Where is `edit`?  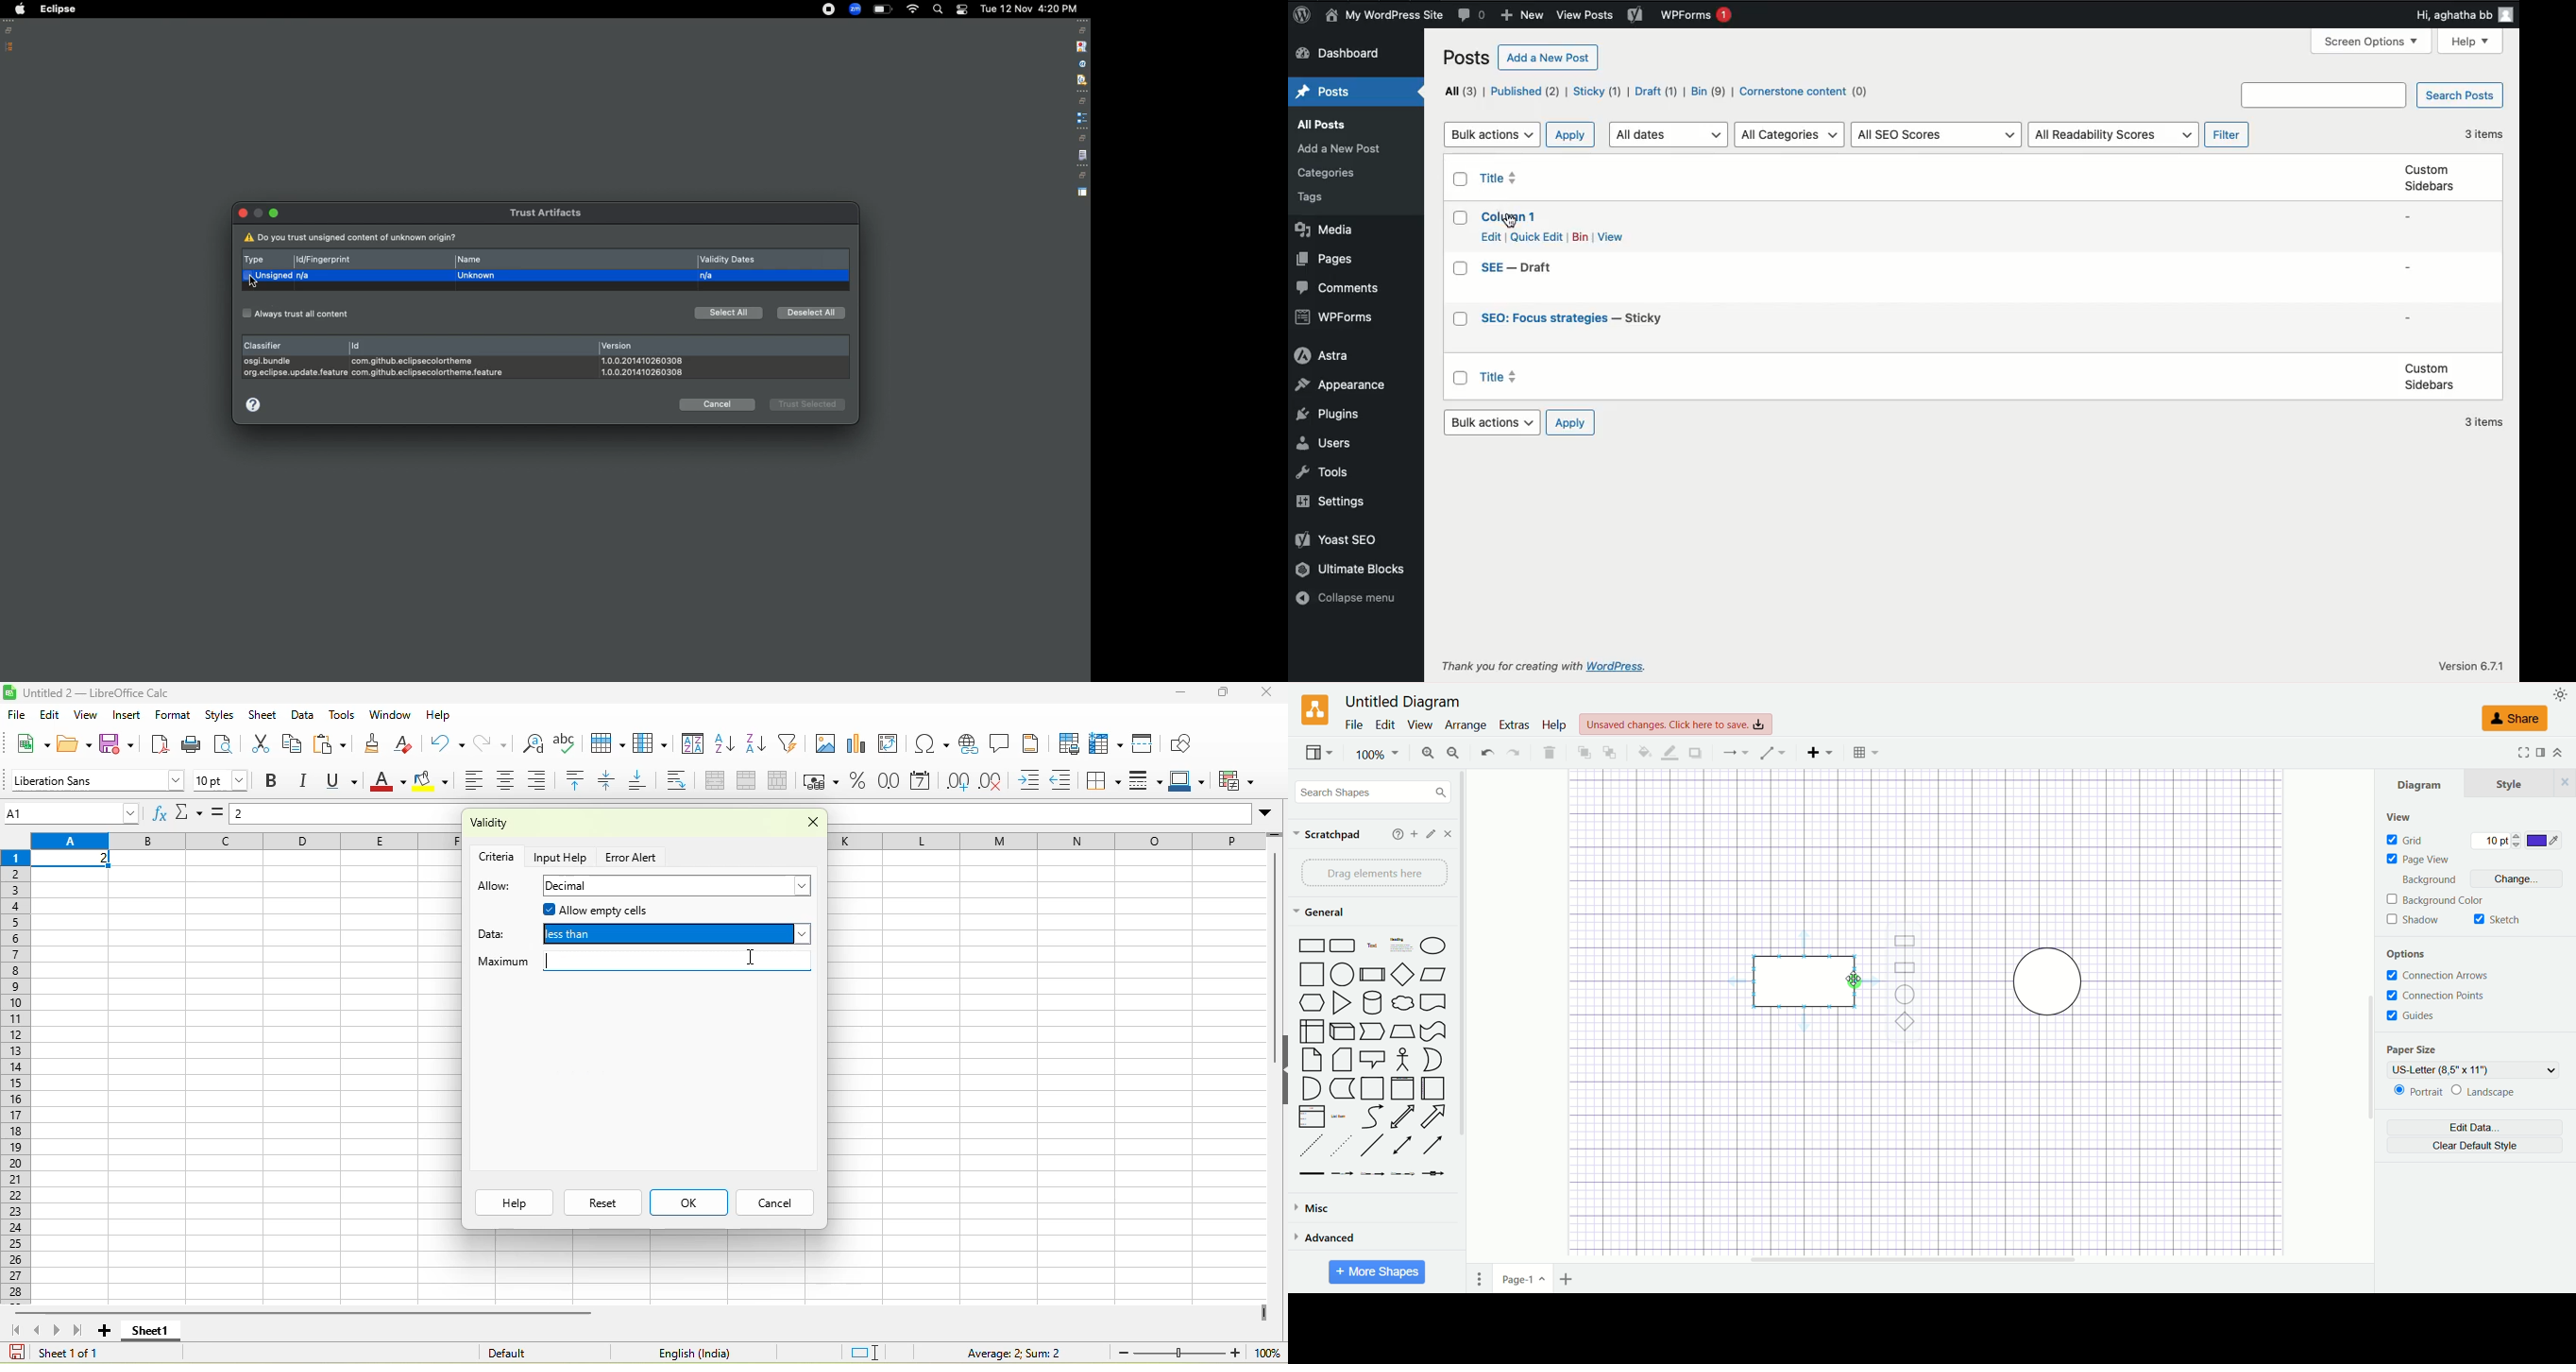
edit is located at coordinates (1385, 726).